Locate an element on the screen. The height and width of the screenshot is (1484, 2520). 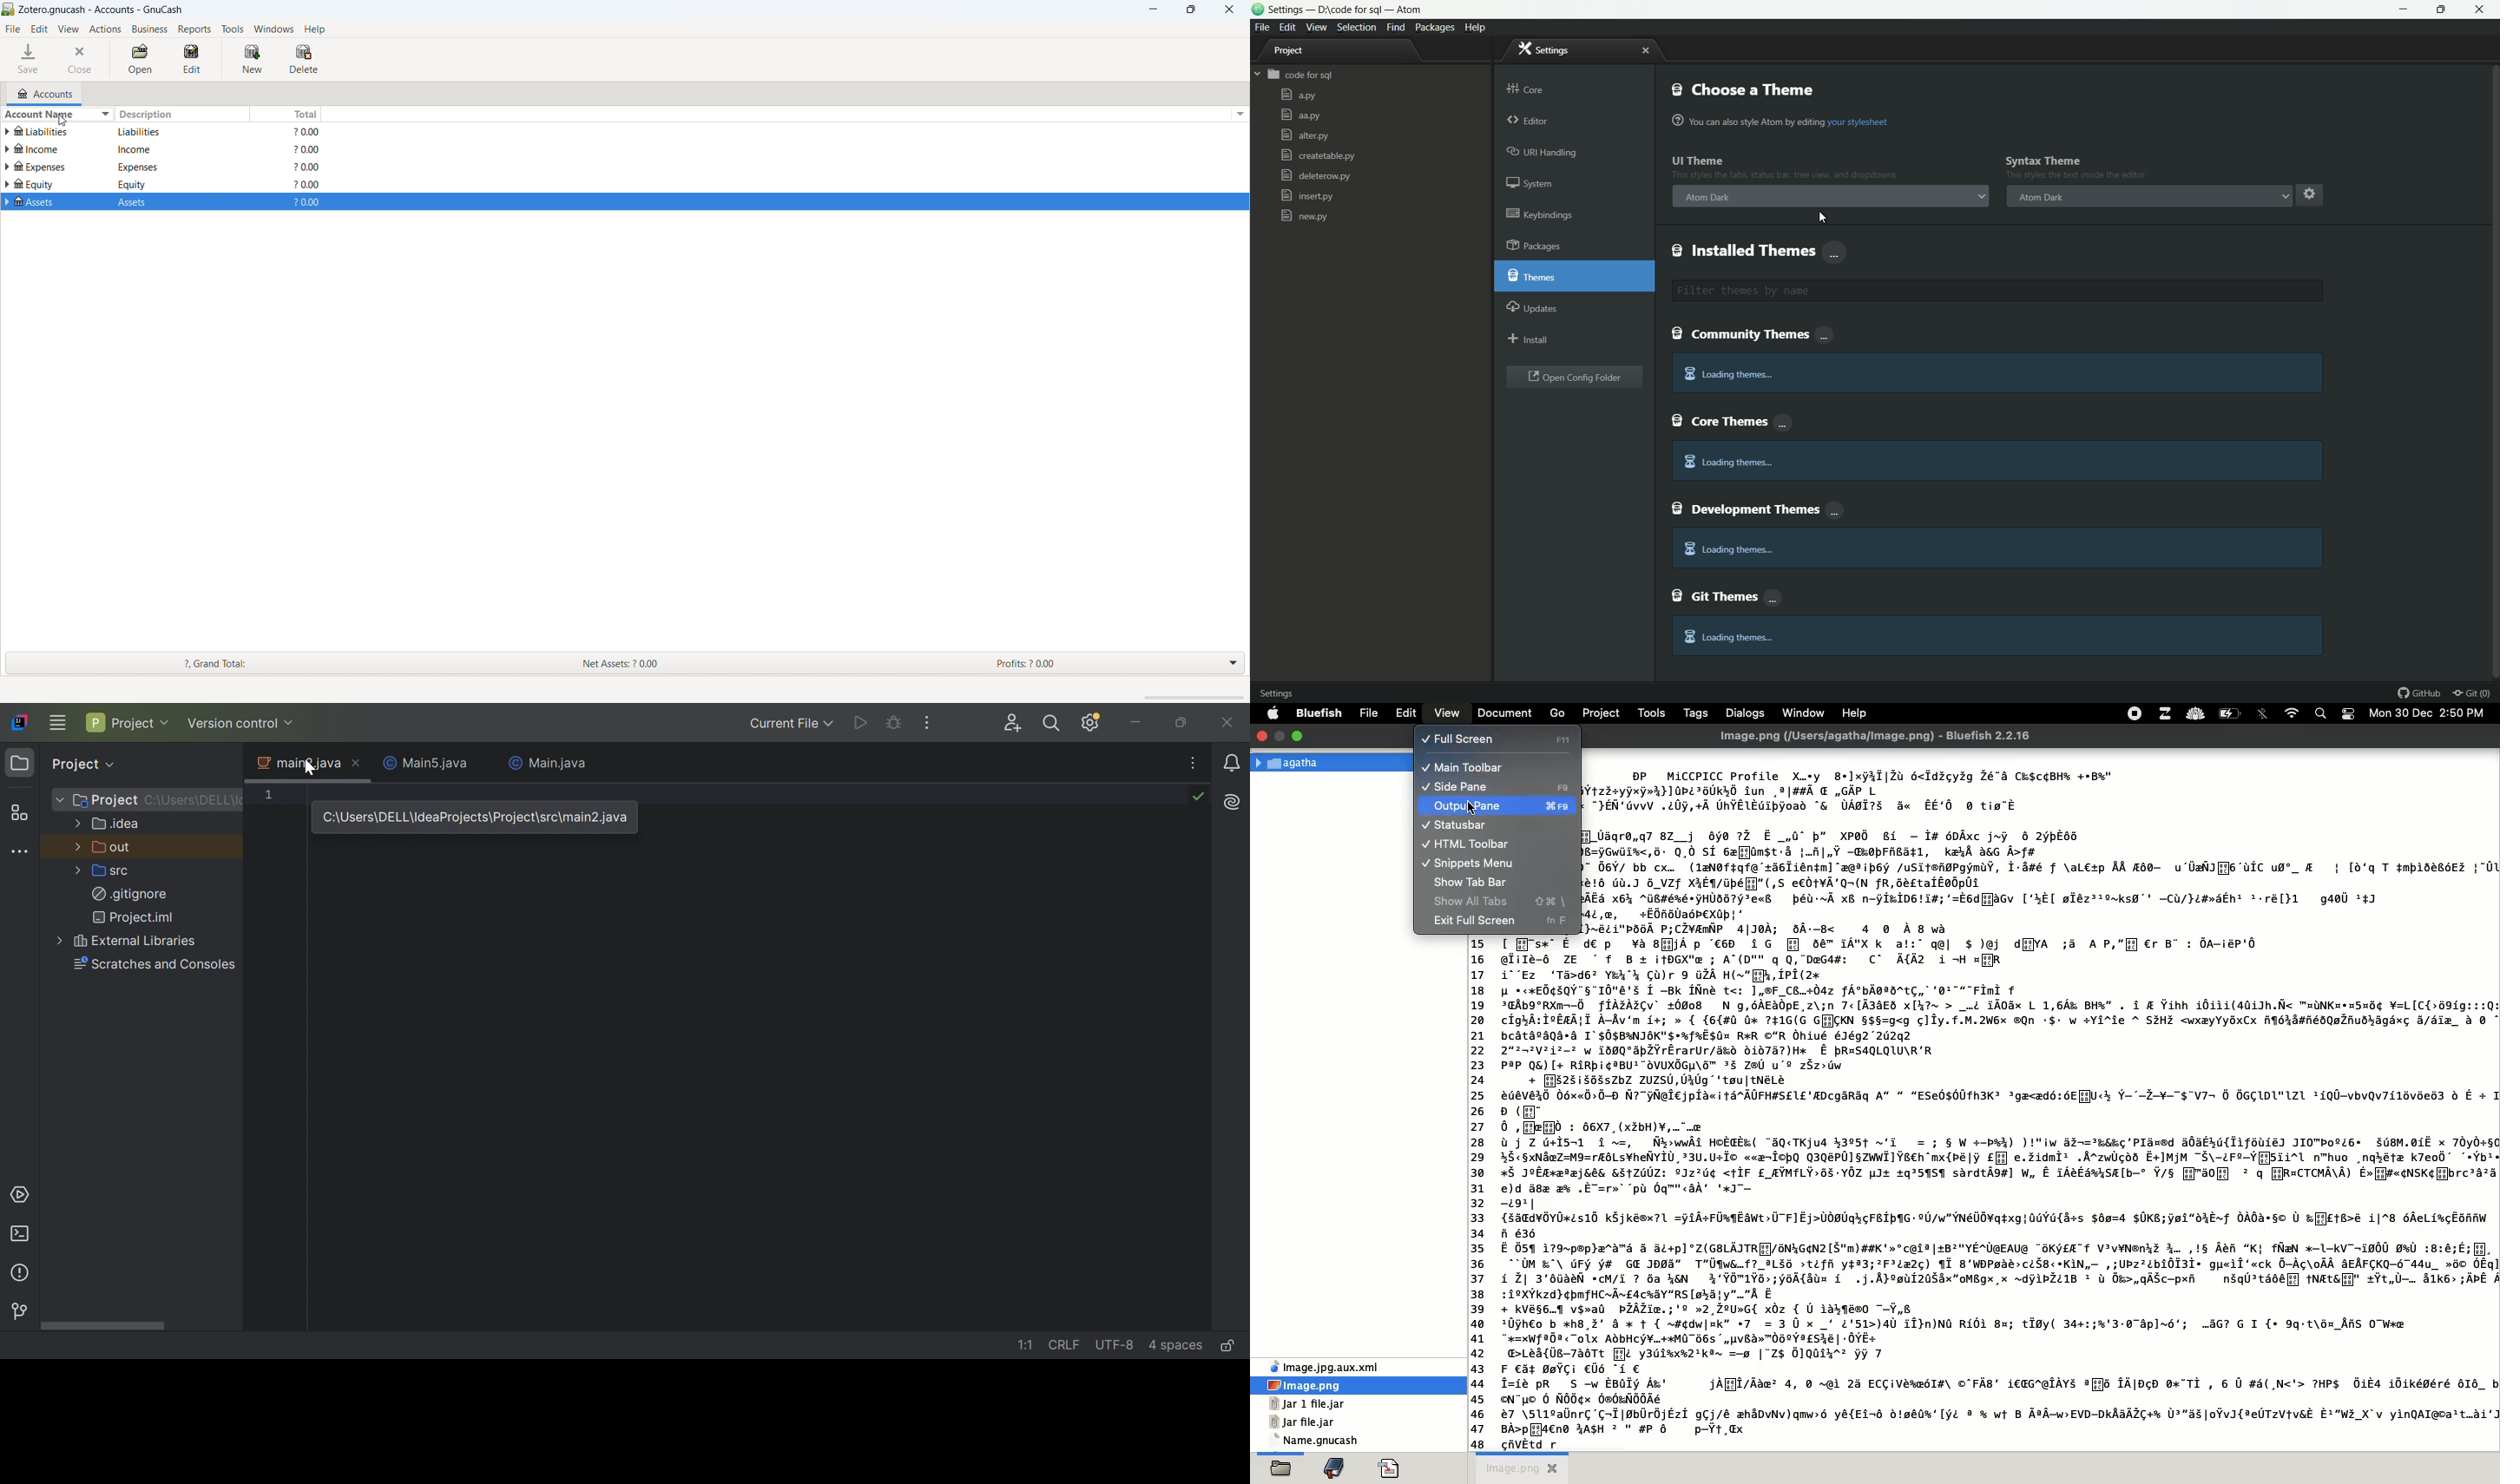
More is located at coordinates (77, 846).